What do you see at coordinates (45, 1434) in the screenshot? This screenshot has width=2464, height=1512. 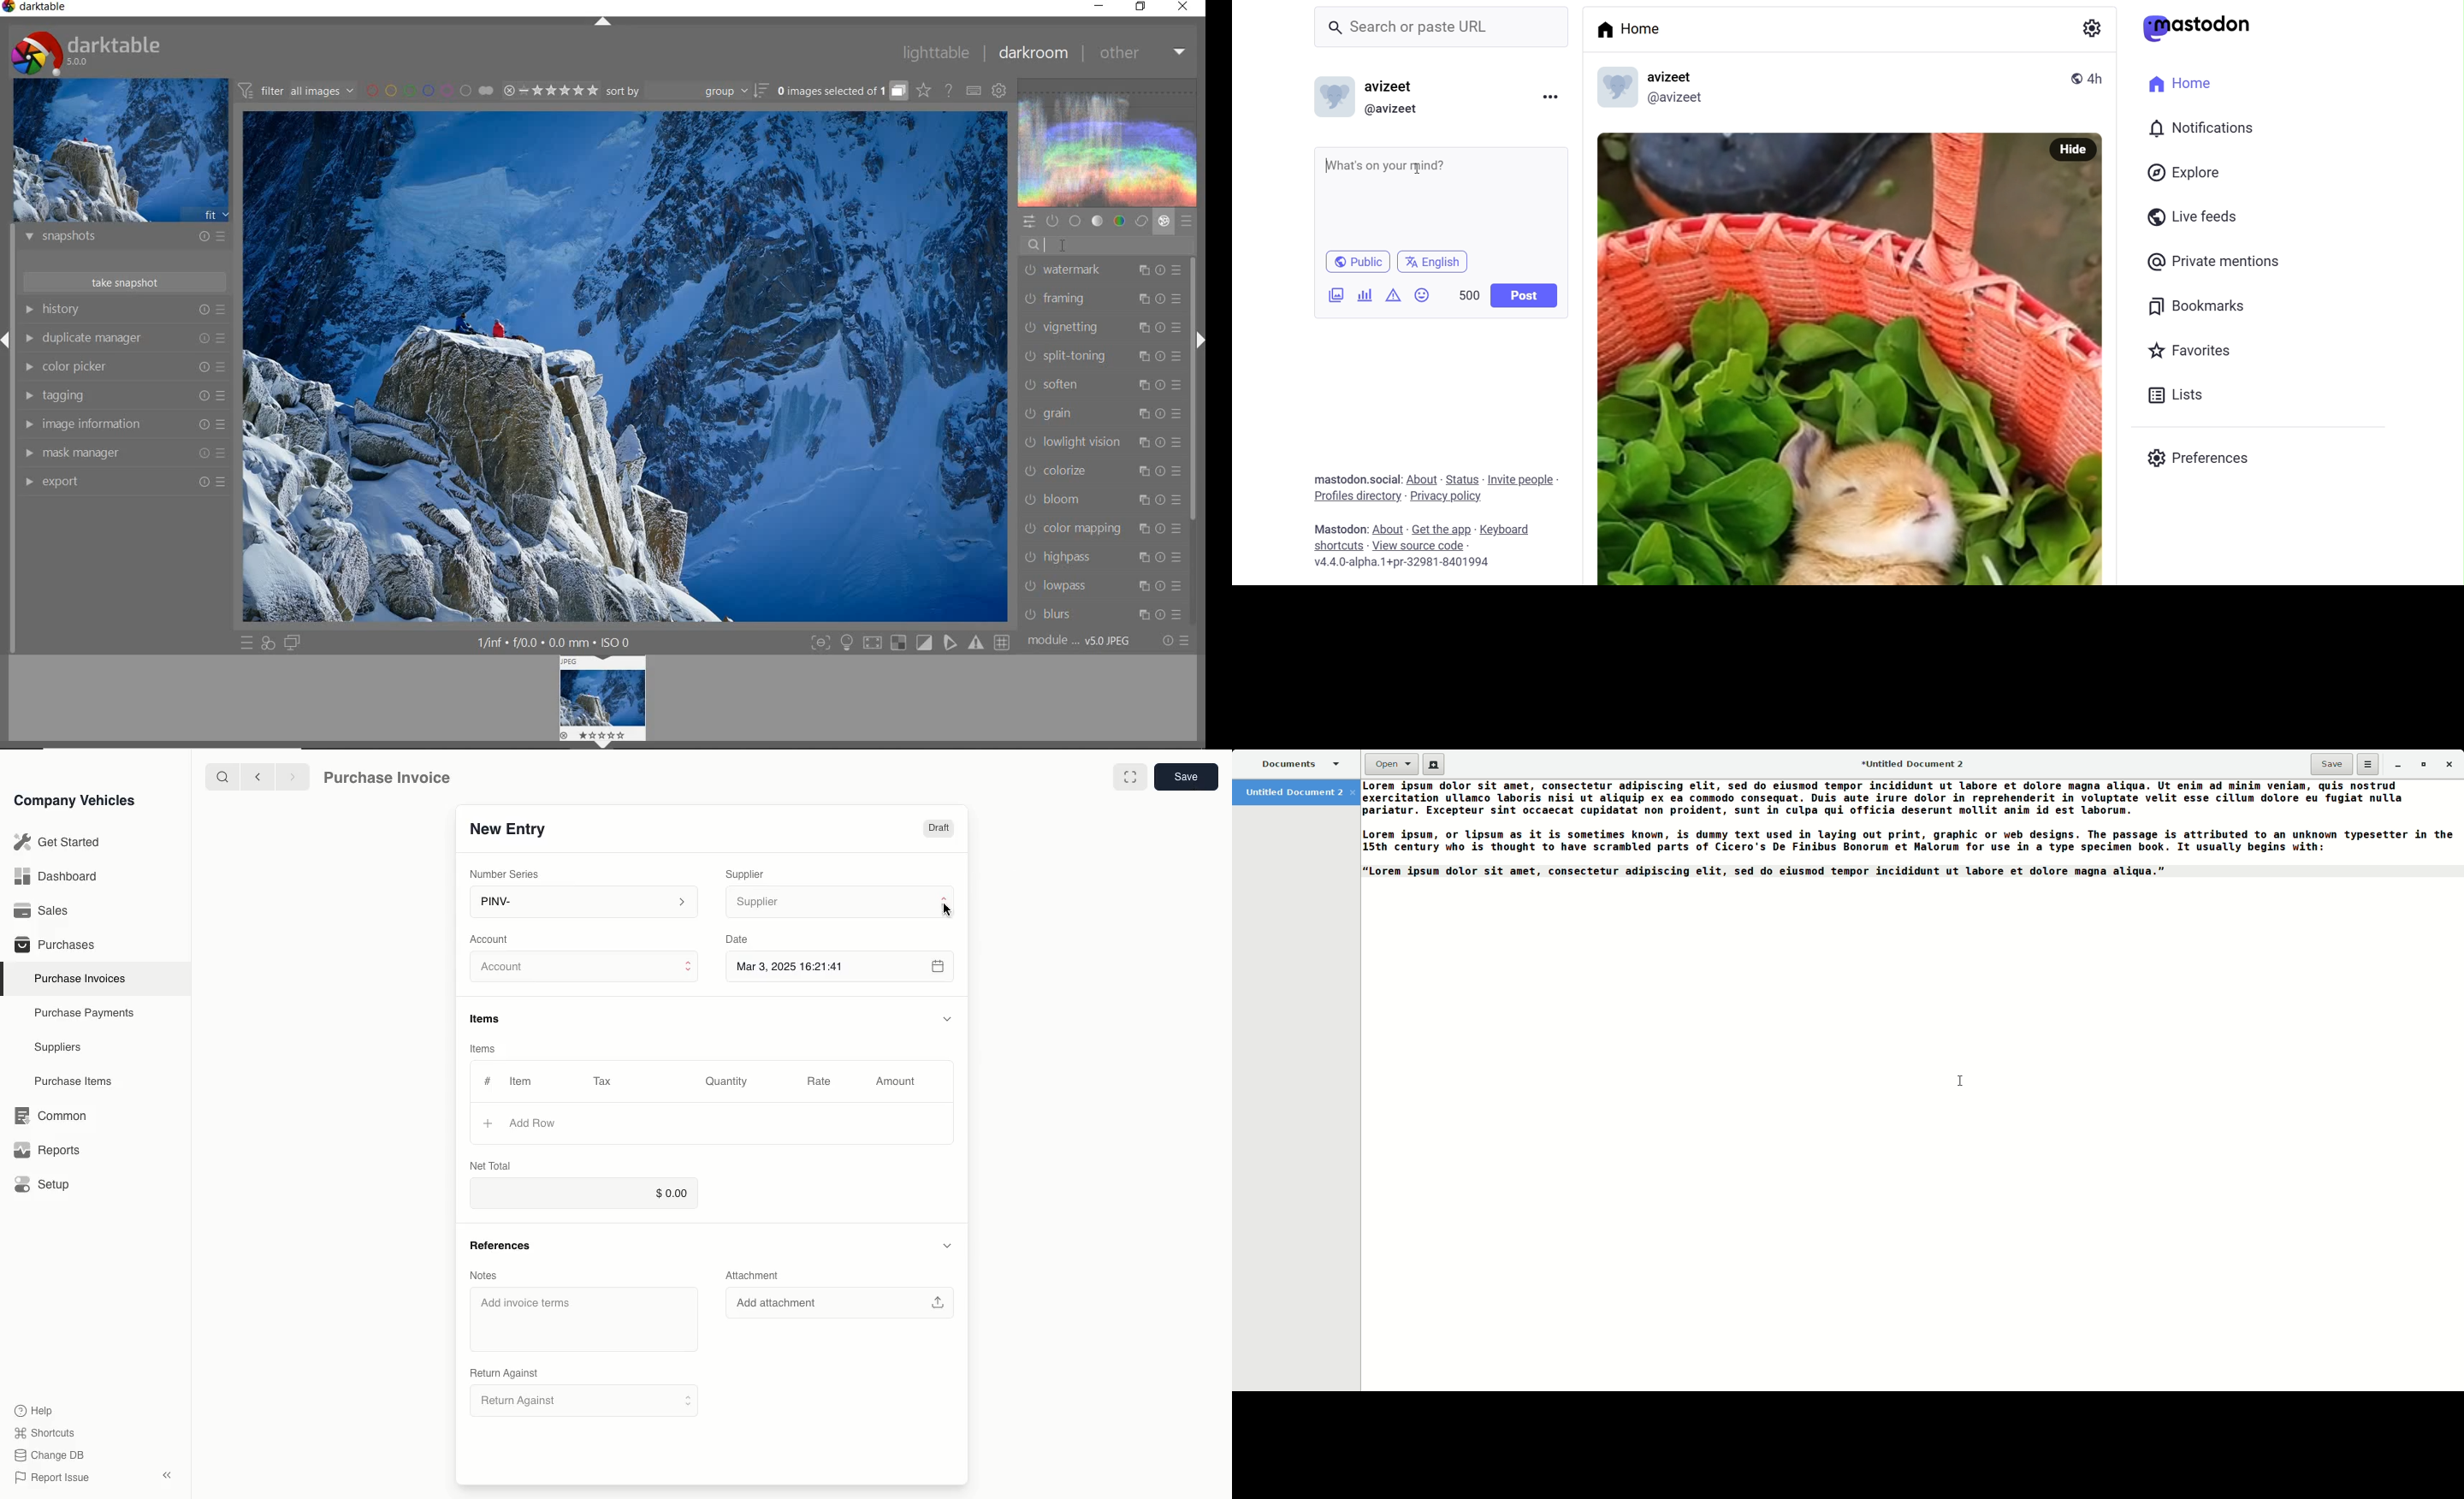 I see `Shortcuts` at bounding box center [45, 1434].